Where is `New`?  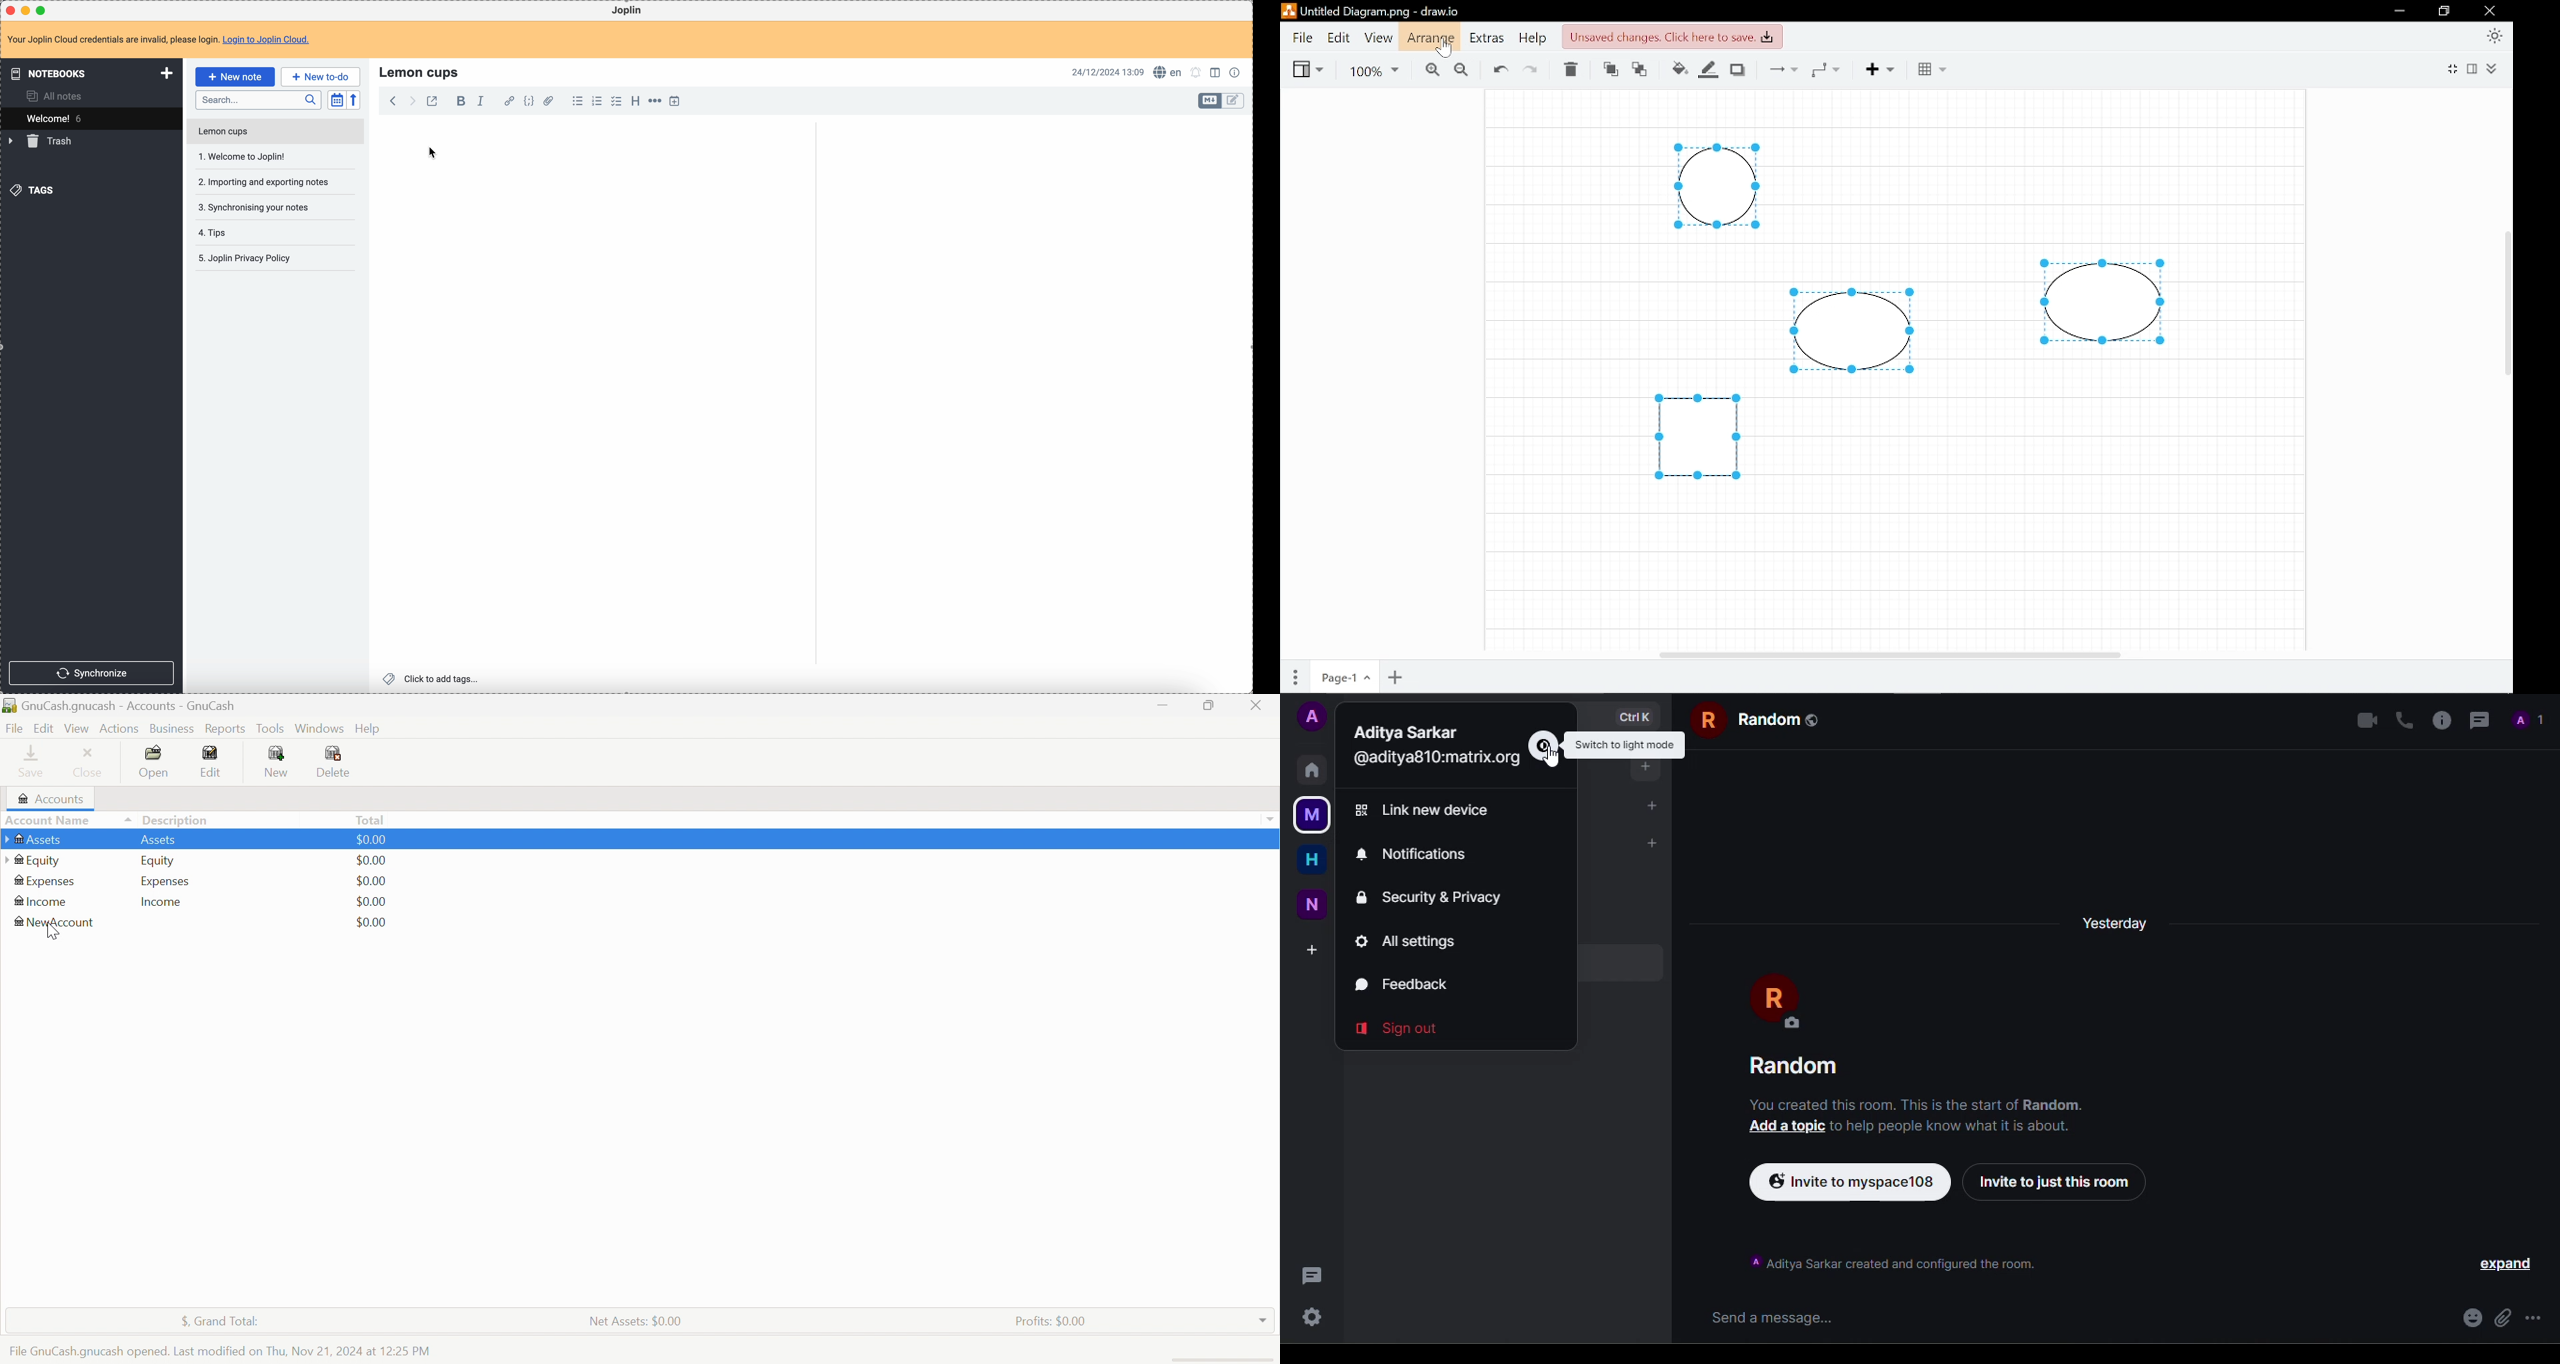 New is located at coordinates (277, 763).